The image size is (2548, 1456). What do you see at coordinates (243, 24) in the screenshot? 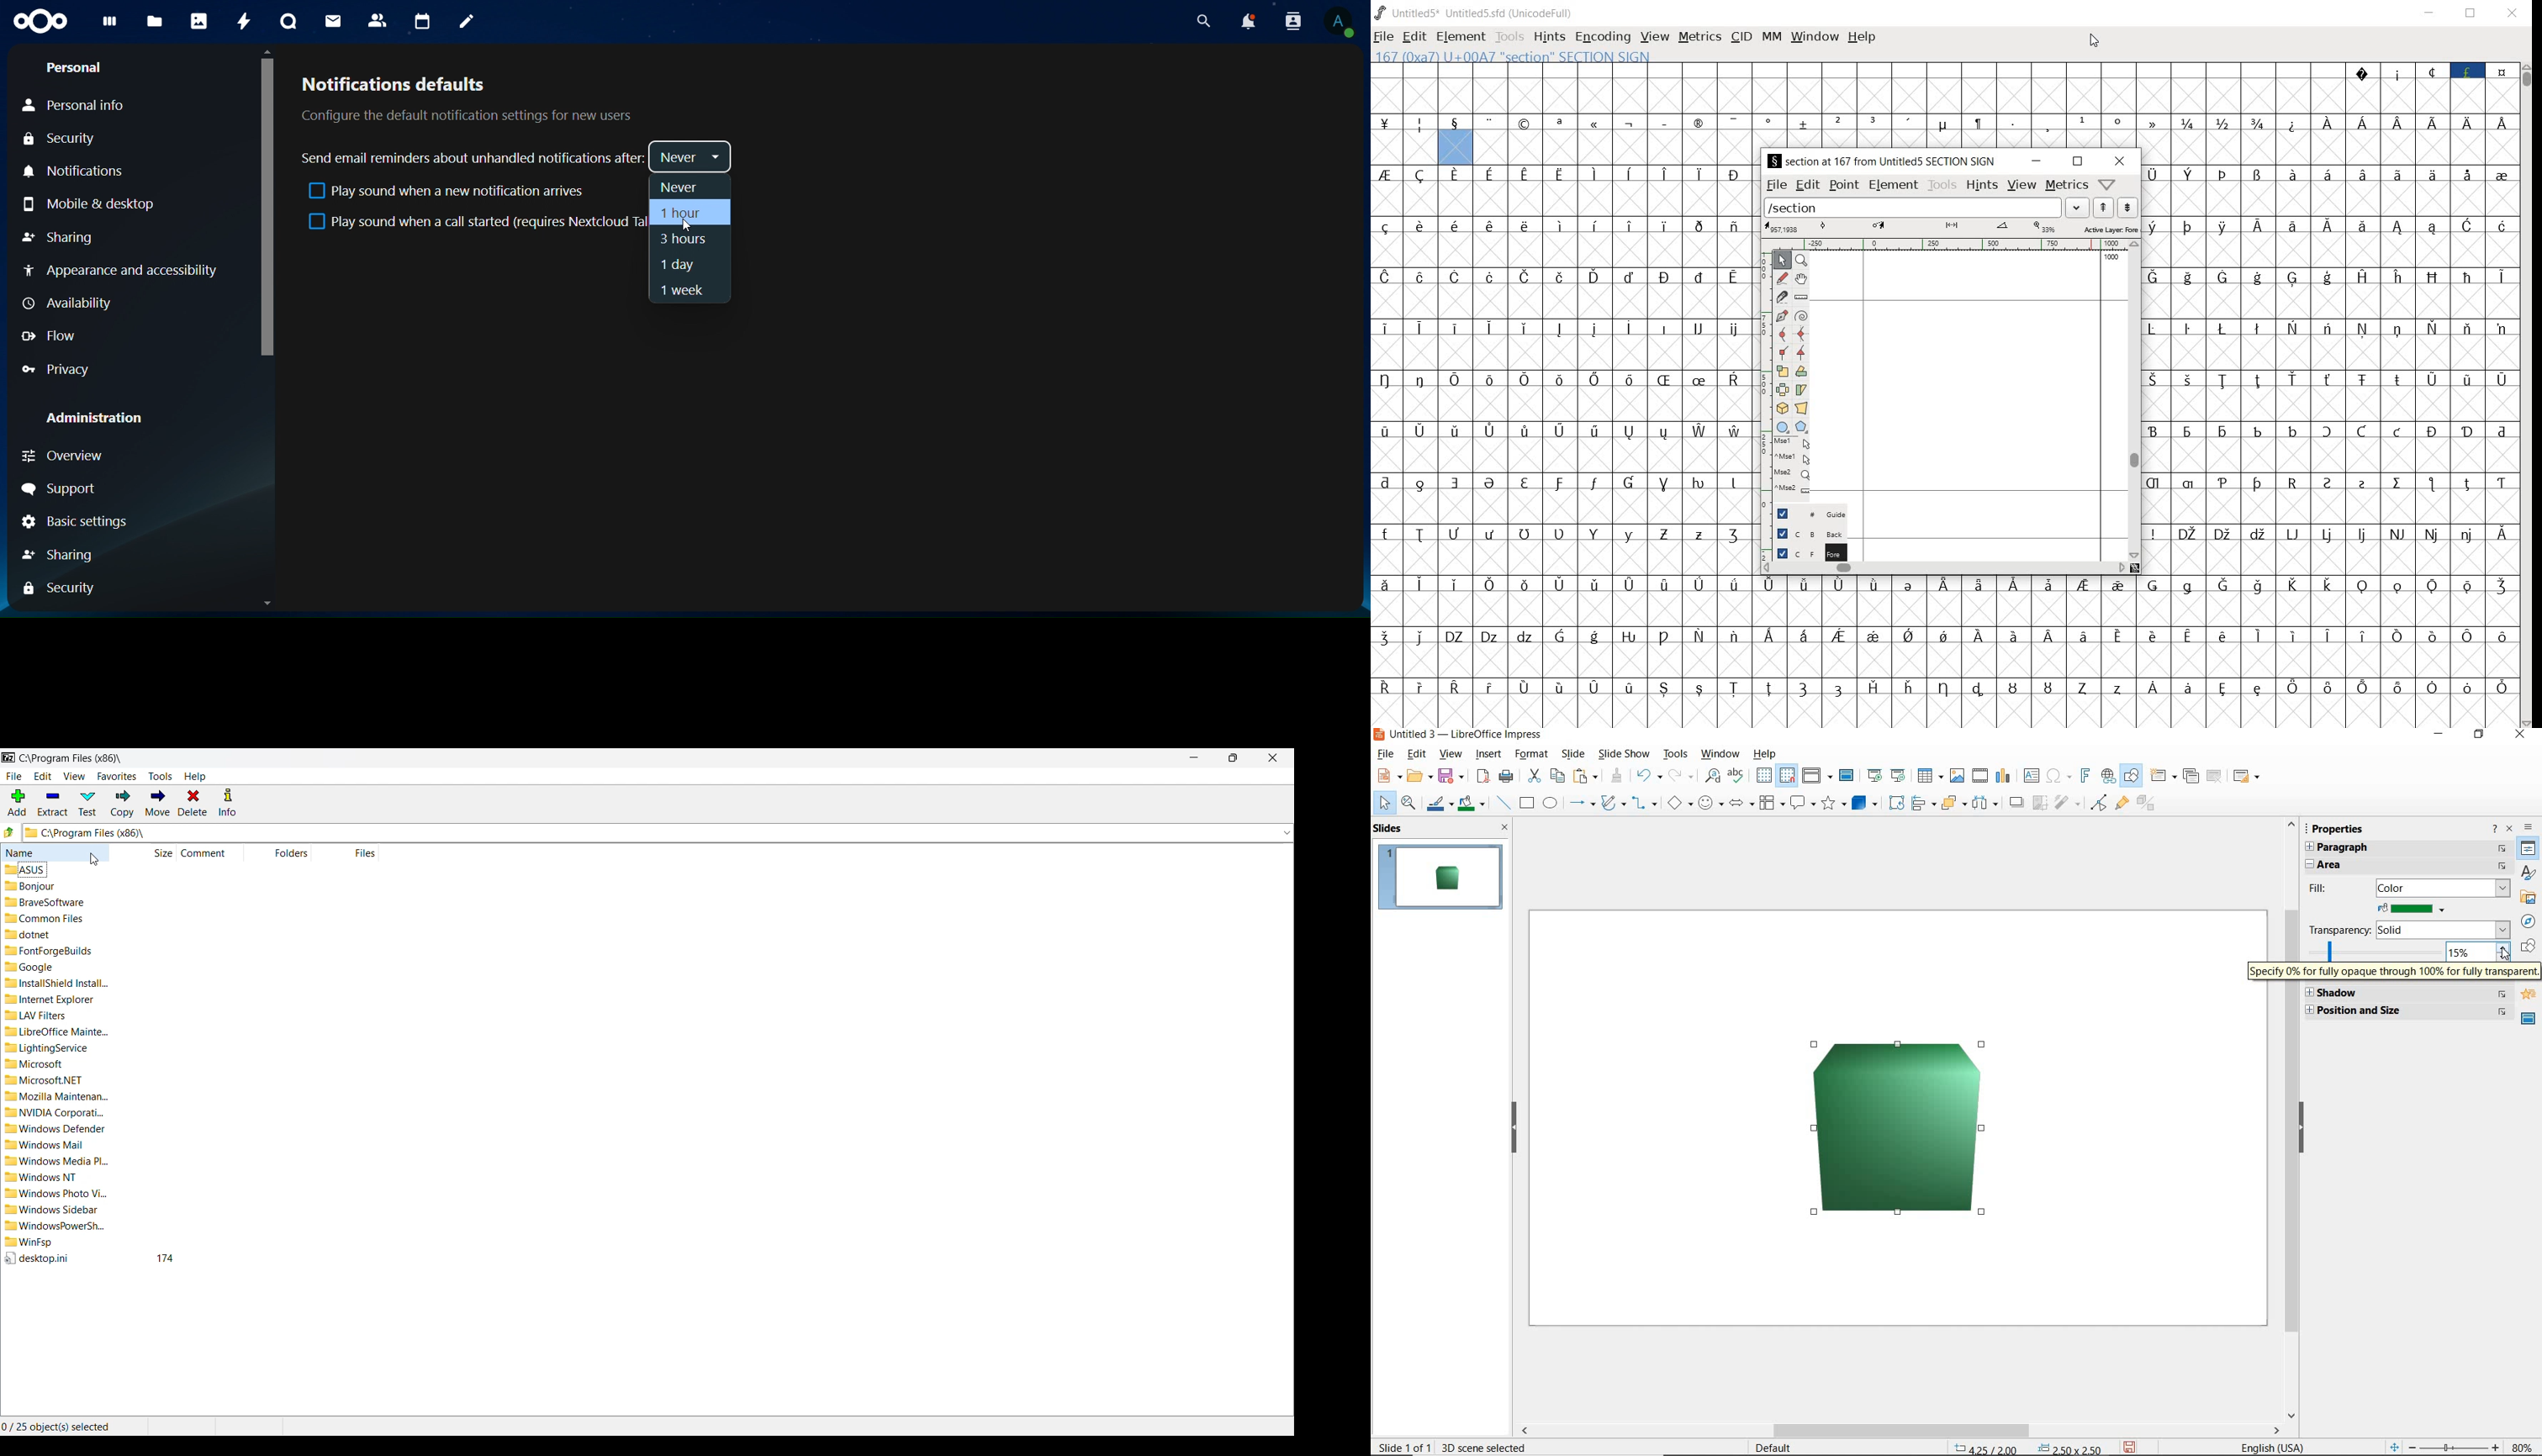
I see `activity` at bounding box center [243, 24].